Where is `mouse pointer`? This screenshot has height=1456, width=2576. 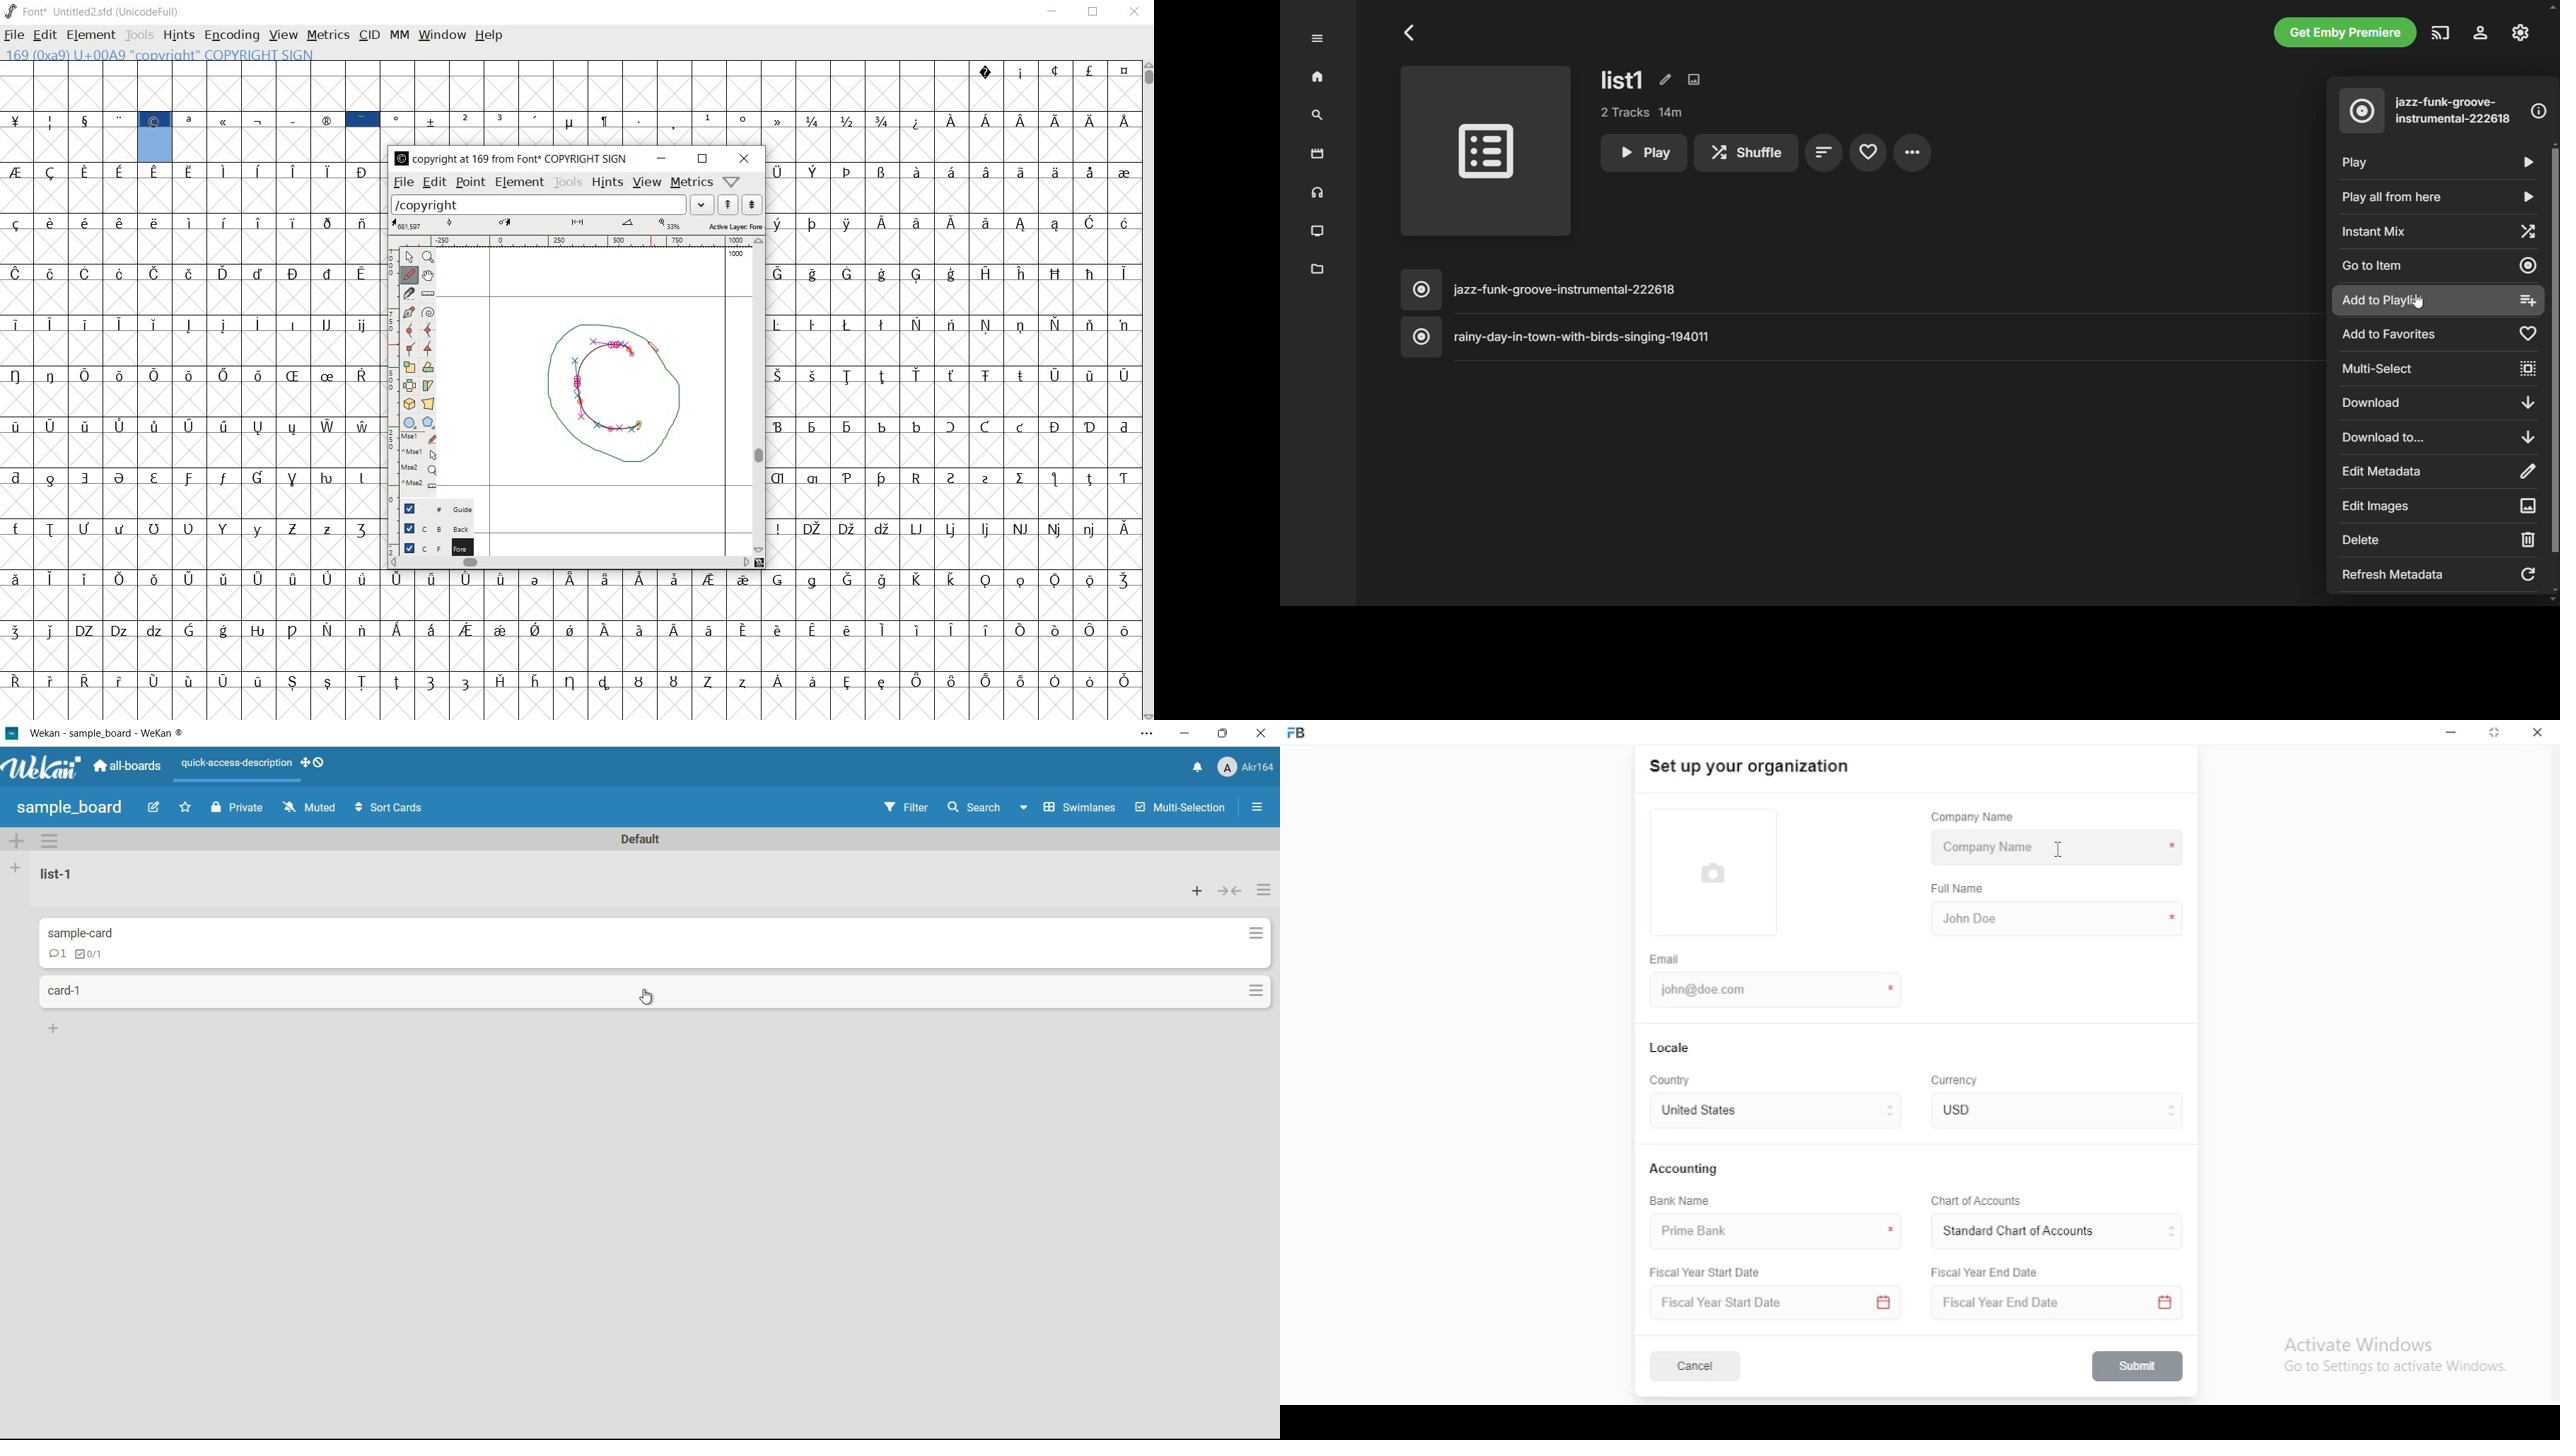
mouse pointer is located at coordinates (2055, 849).